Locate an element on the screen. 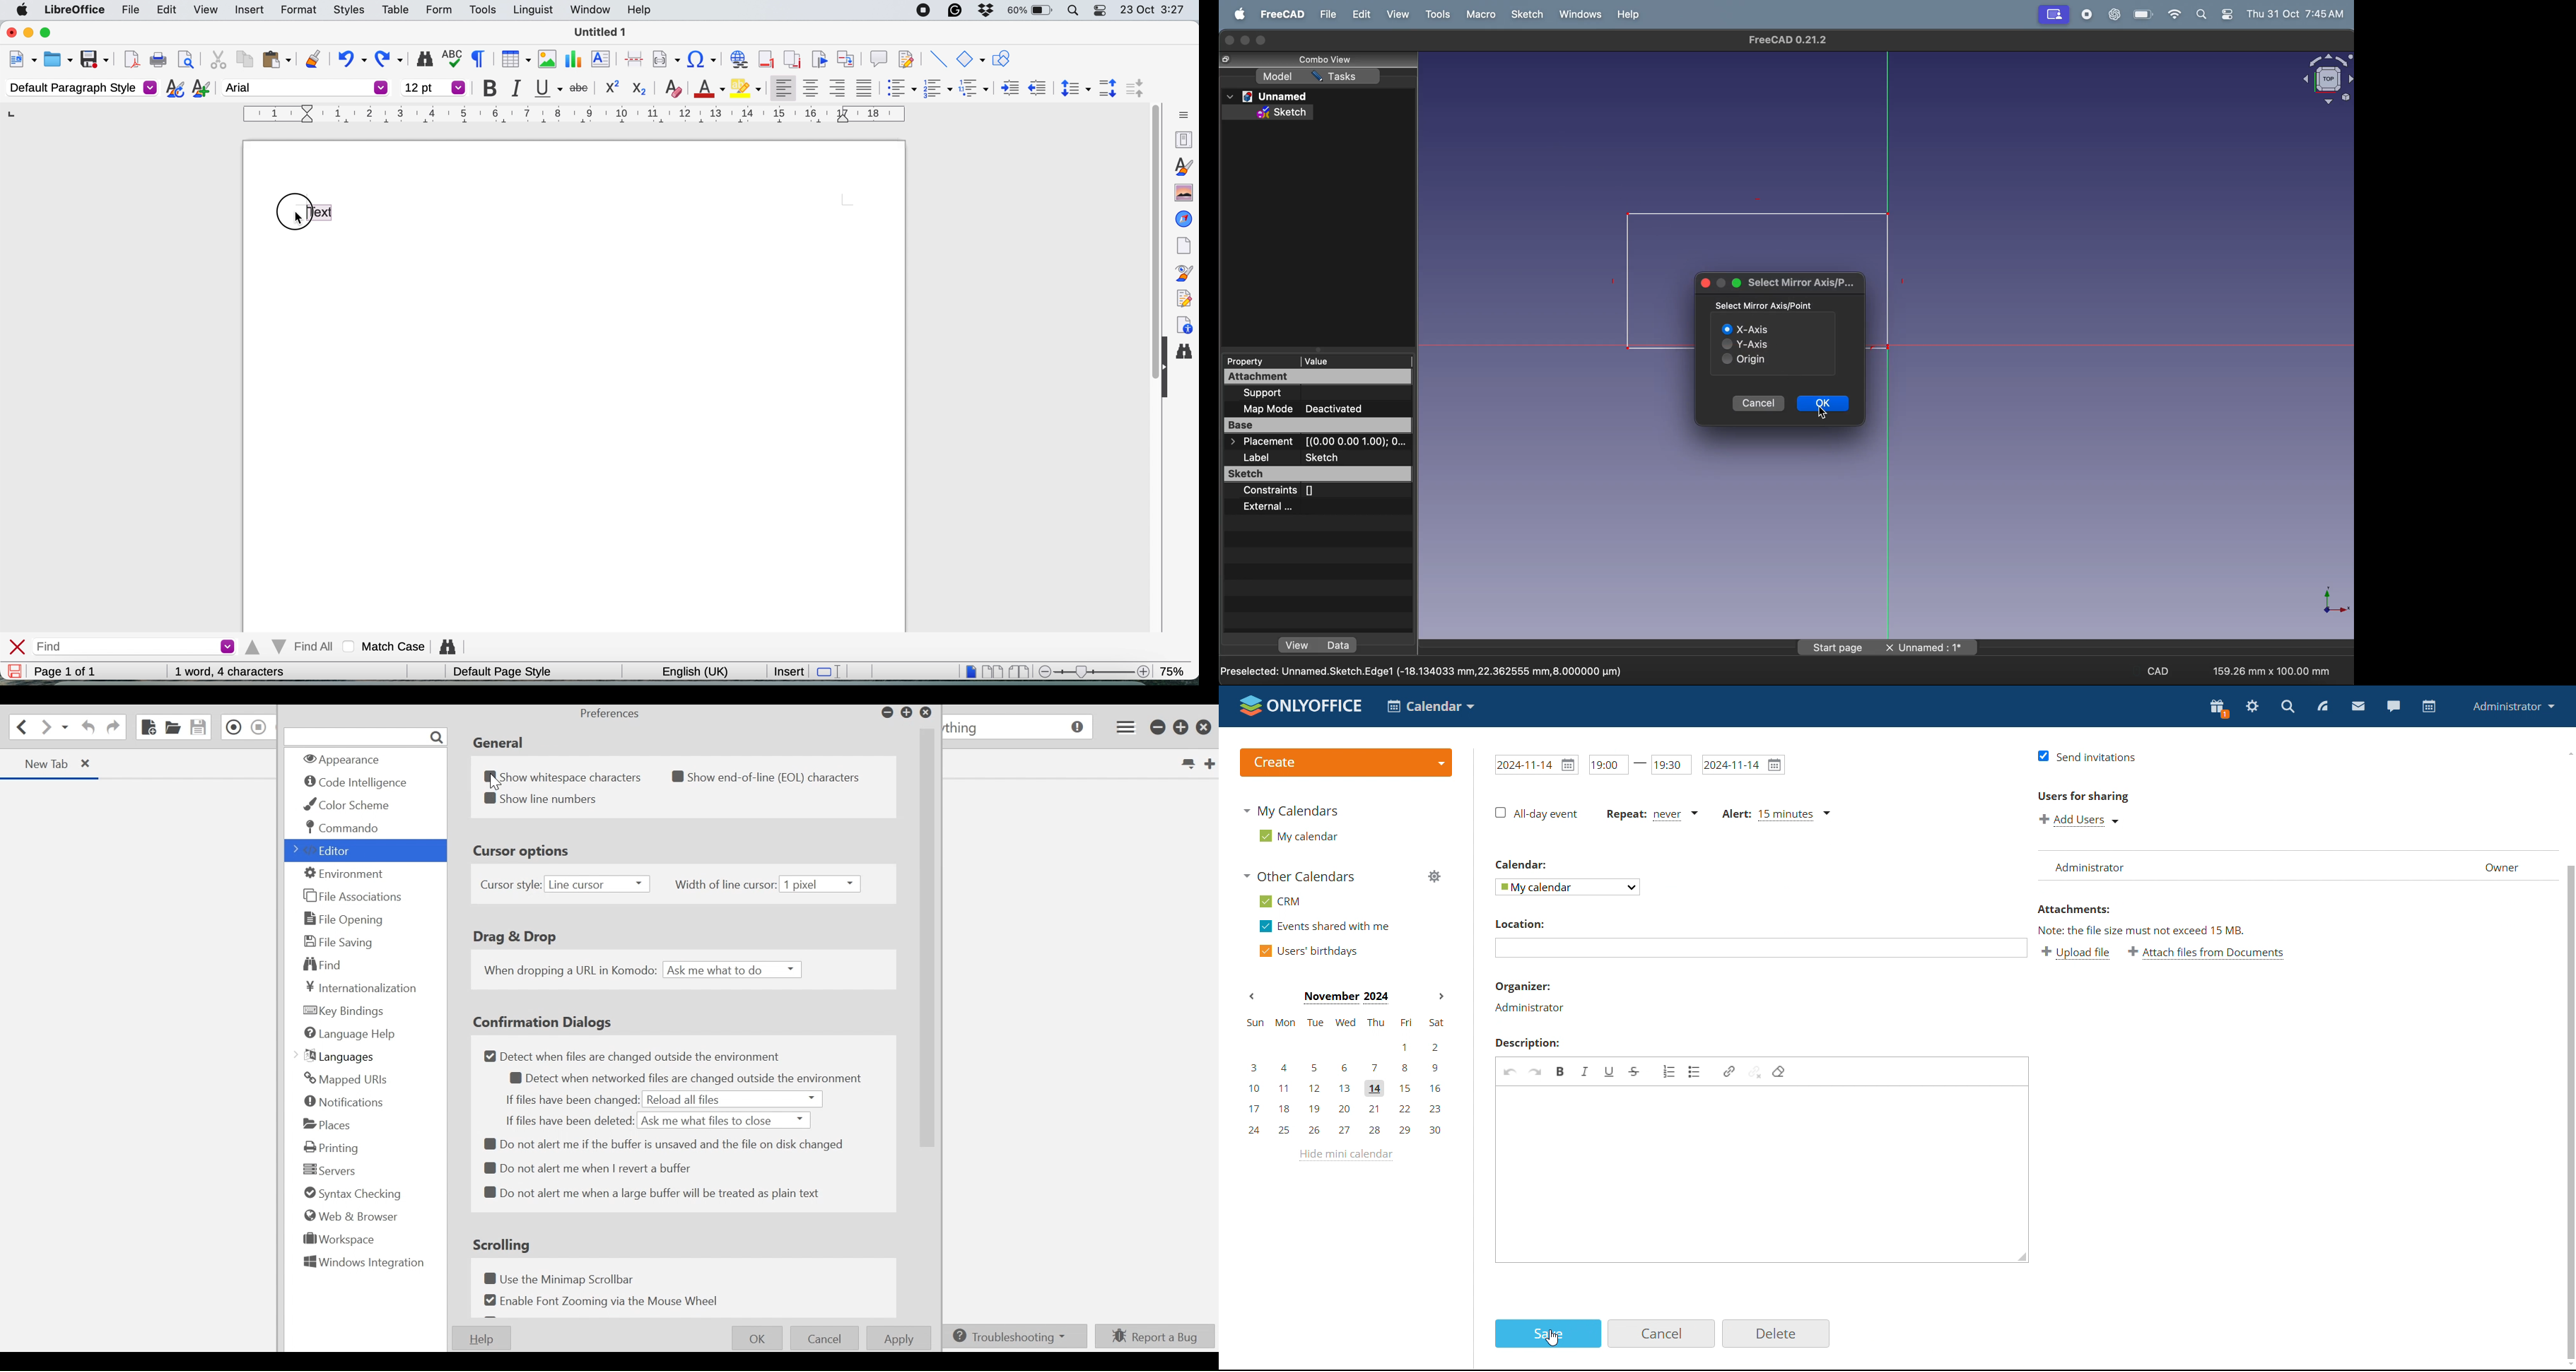 This screenshot has height=1372, width=2576. Scrolling is located at coordinates (500, 1245).